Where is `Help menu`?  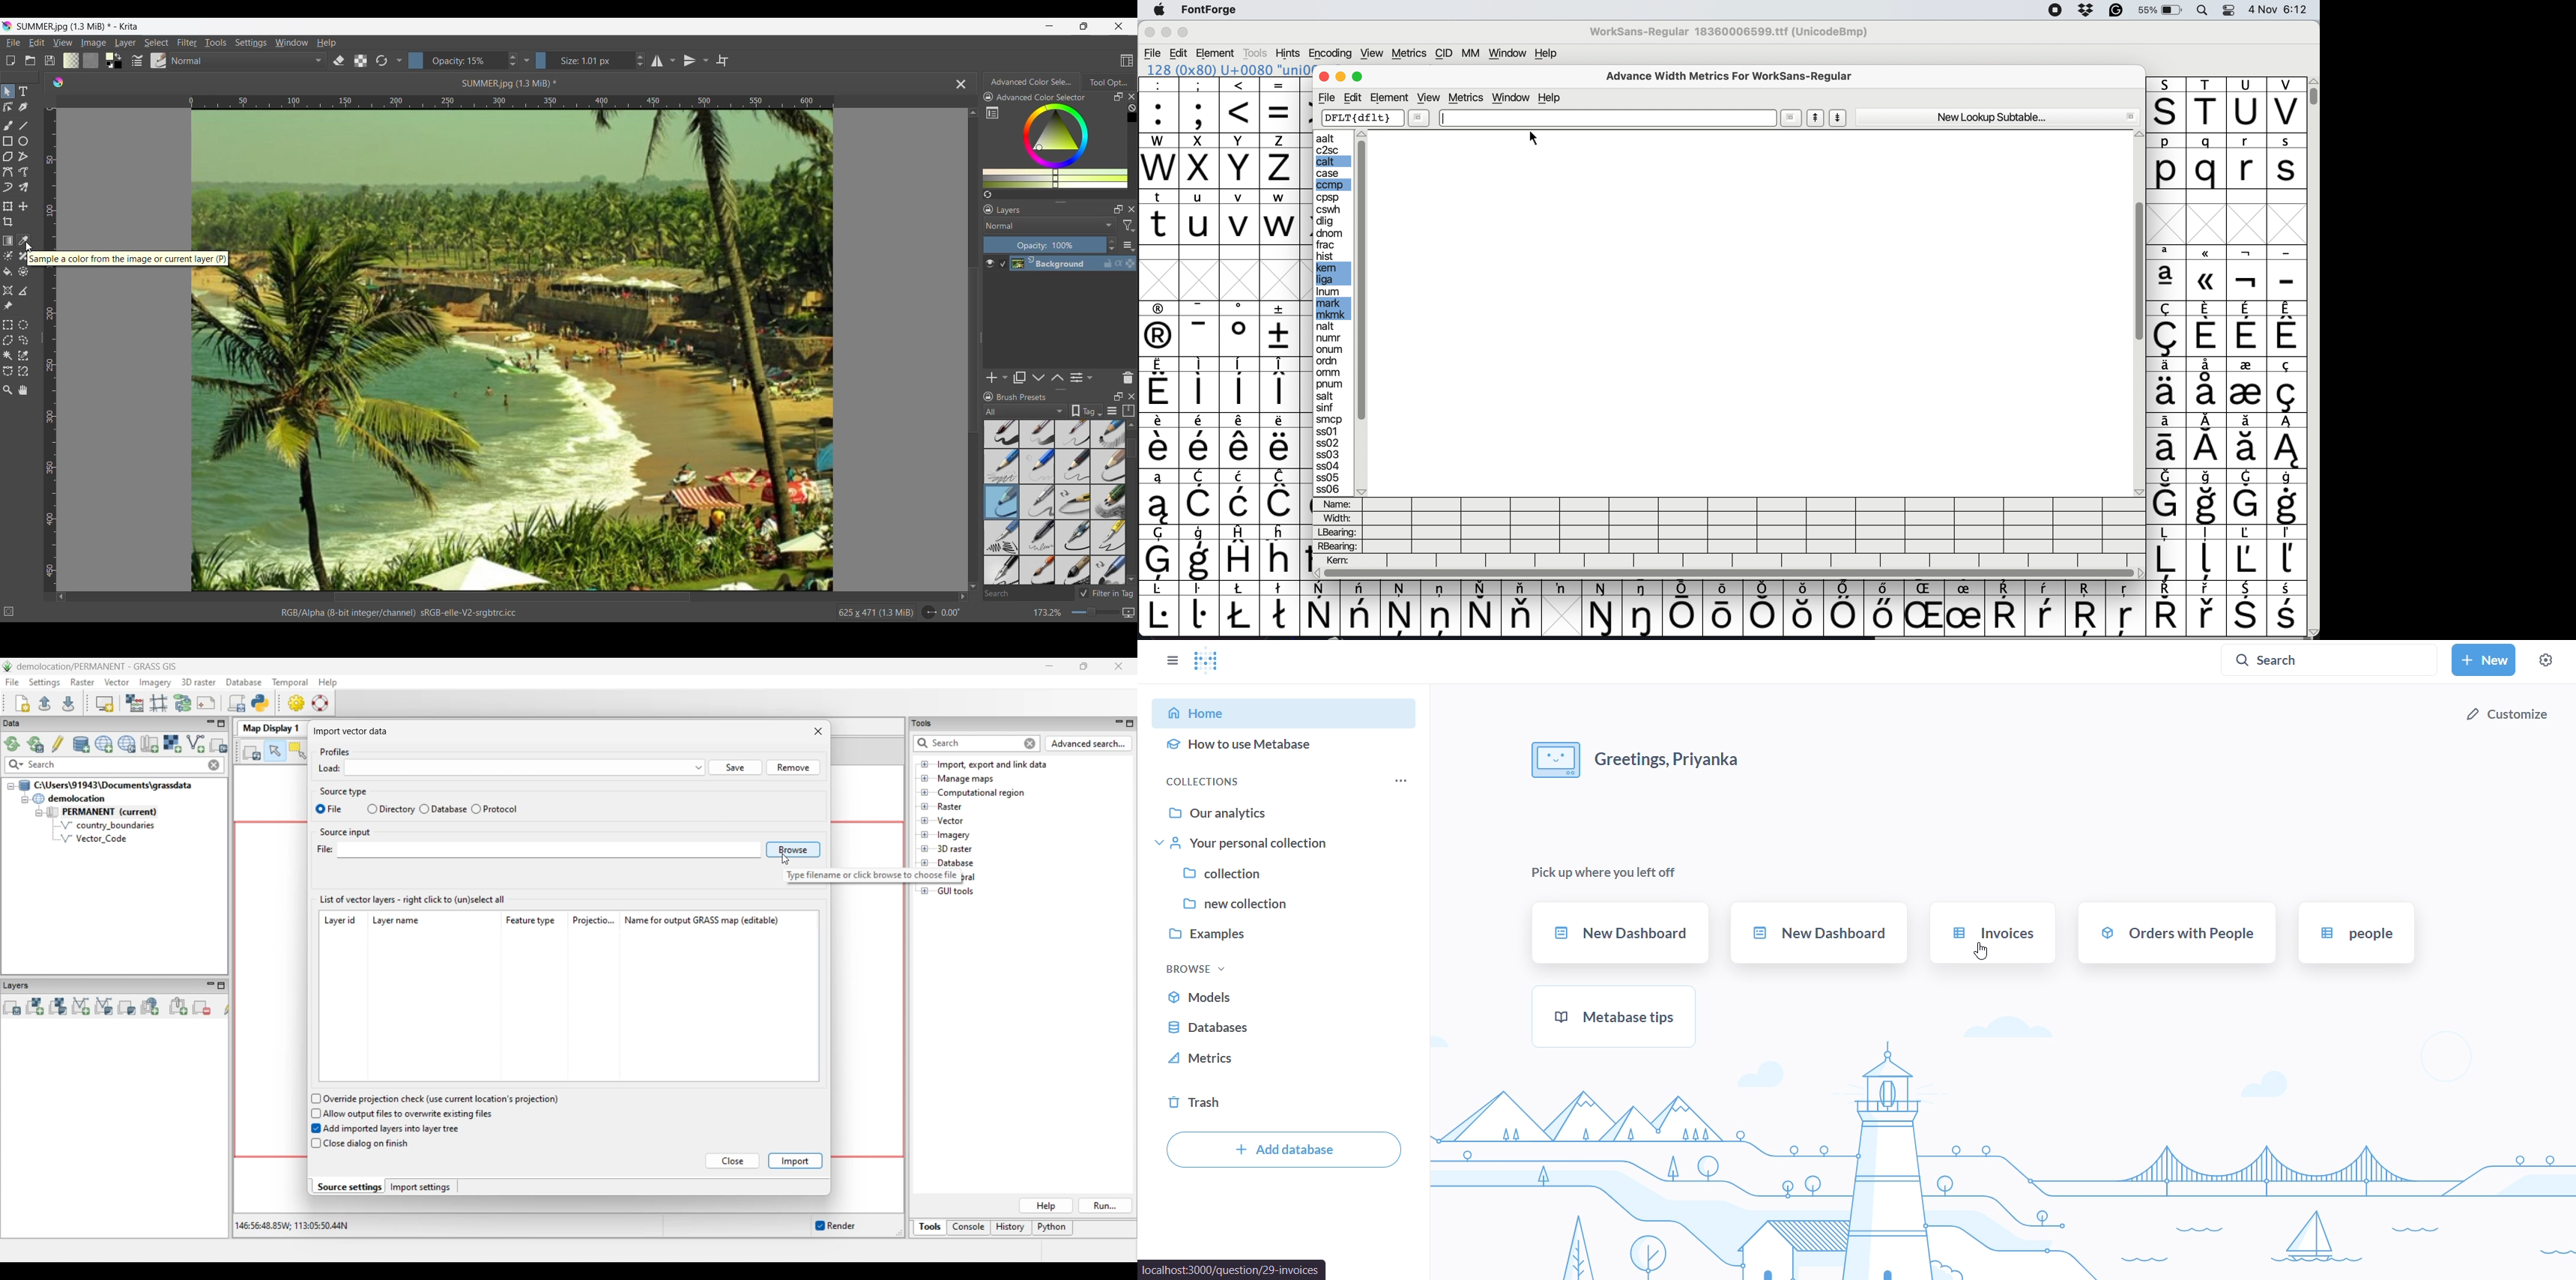 Help menu is located at coordinates (326, 42).